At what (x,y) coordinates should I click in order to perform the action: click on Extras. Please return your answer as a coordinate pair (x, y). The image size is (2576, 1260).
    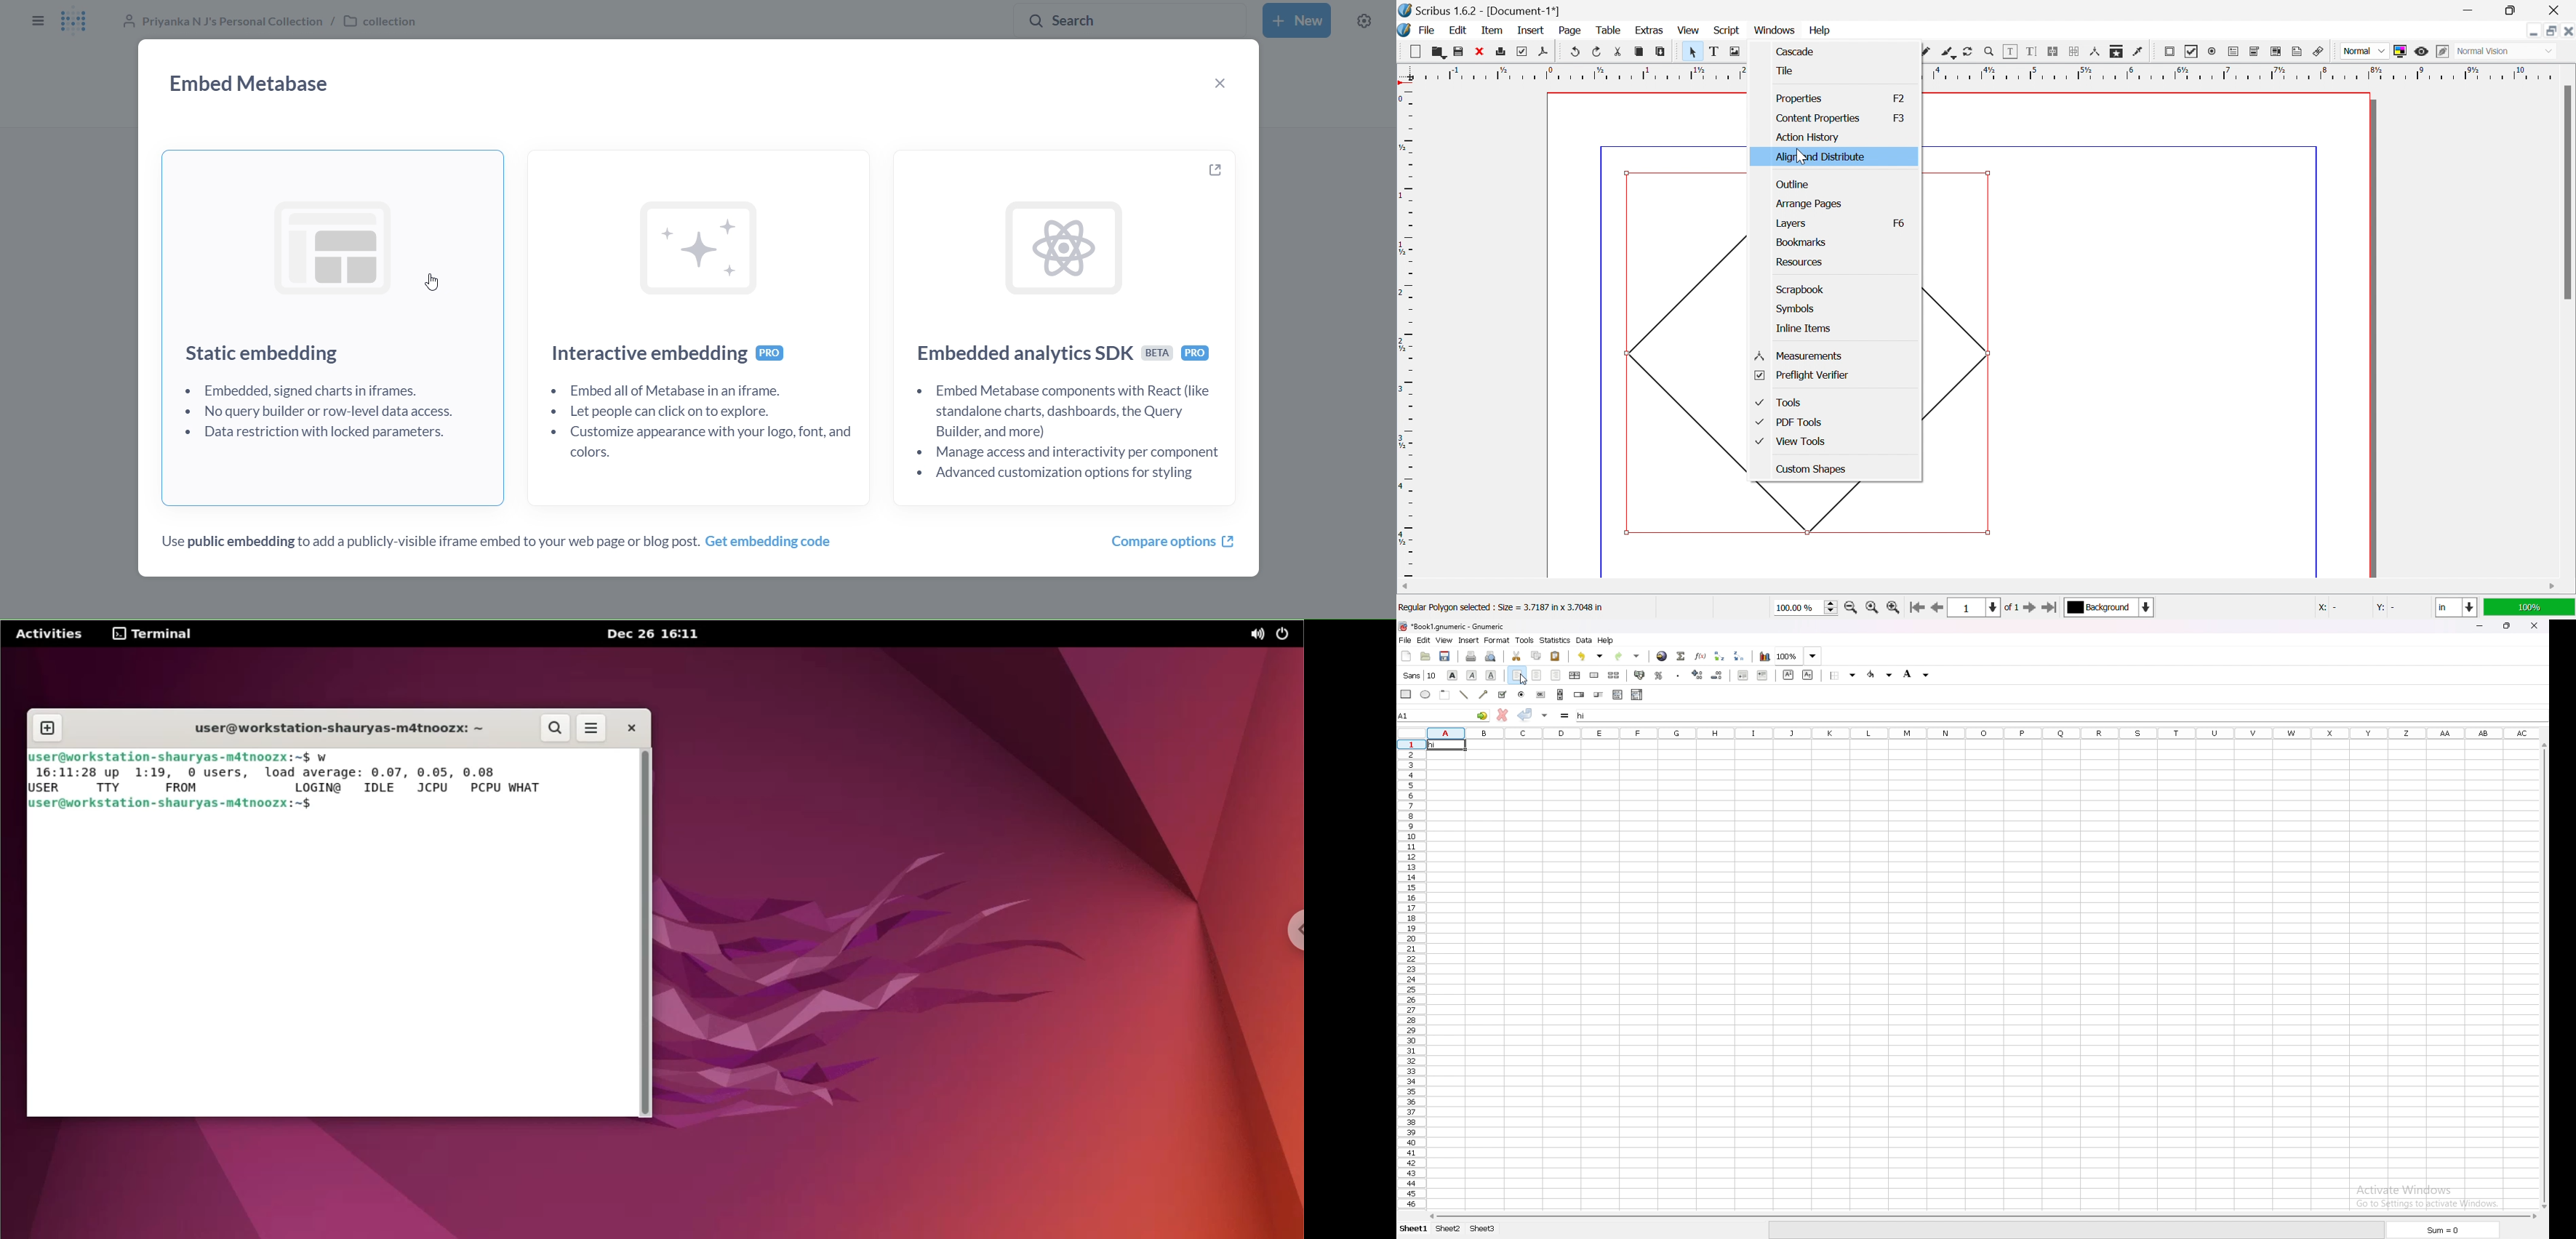
    Looking at the image, I should click on (1650, 31).